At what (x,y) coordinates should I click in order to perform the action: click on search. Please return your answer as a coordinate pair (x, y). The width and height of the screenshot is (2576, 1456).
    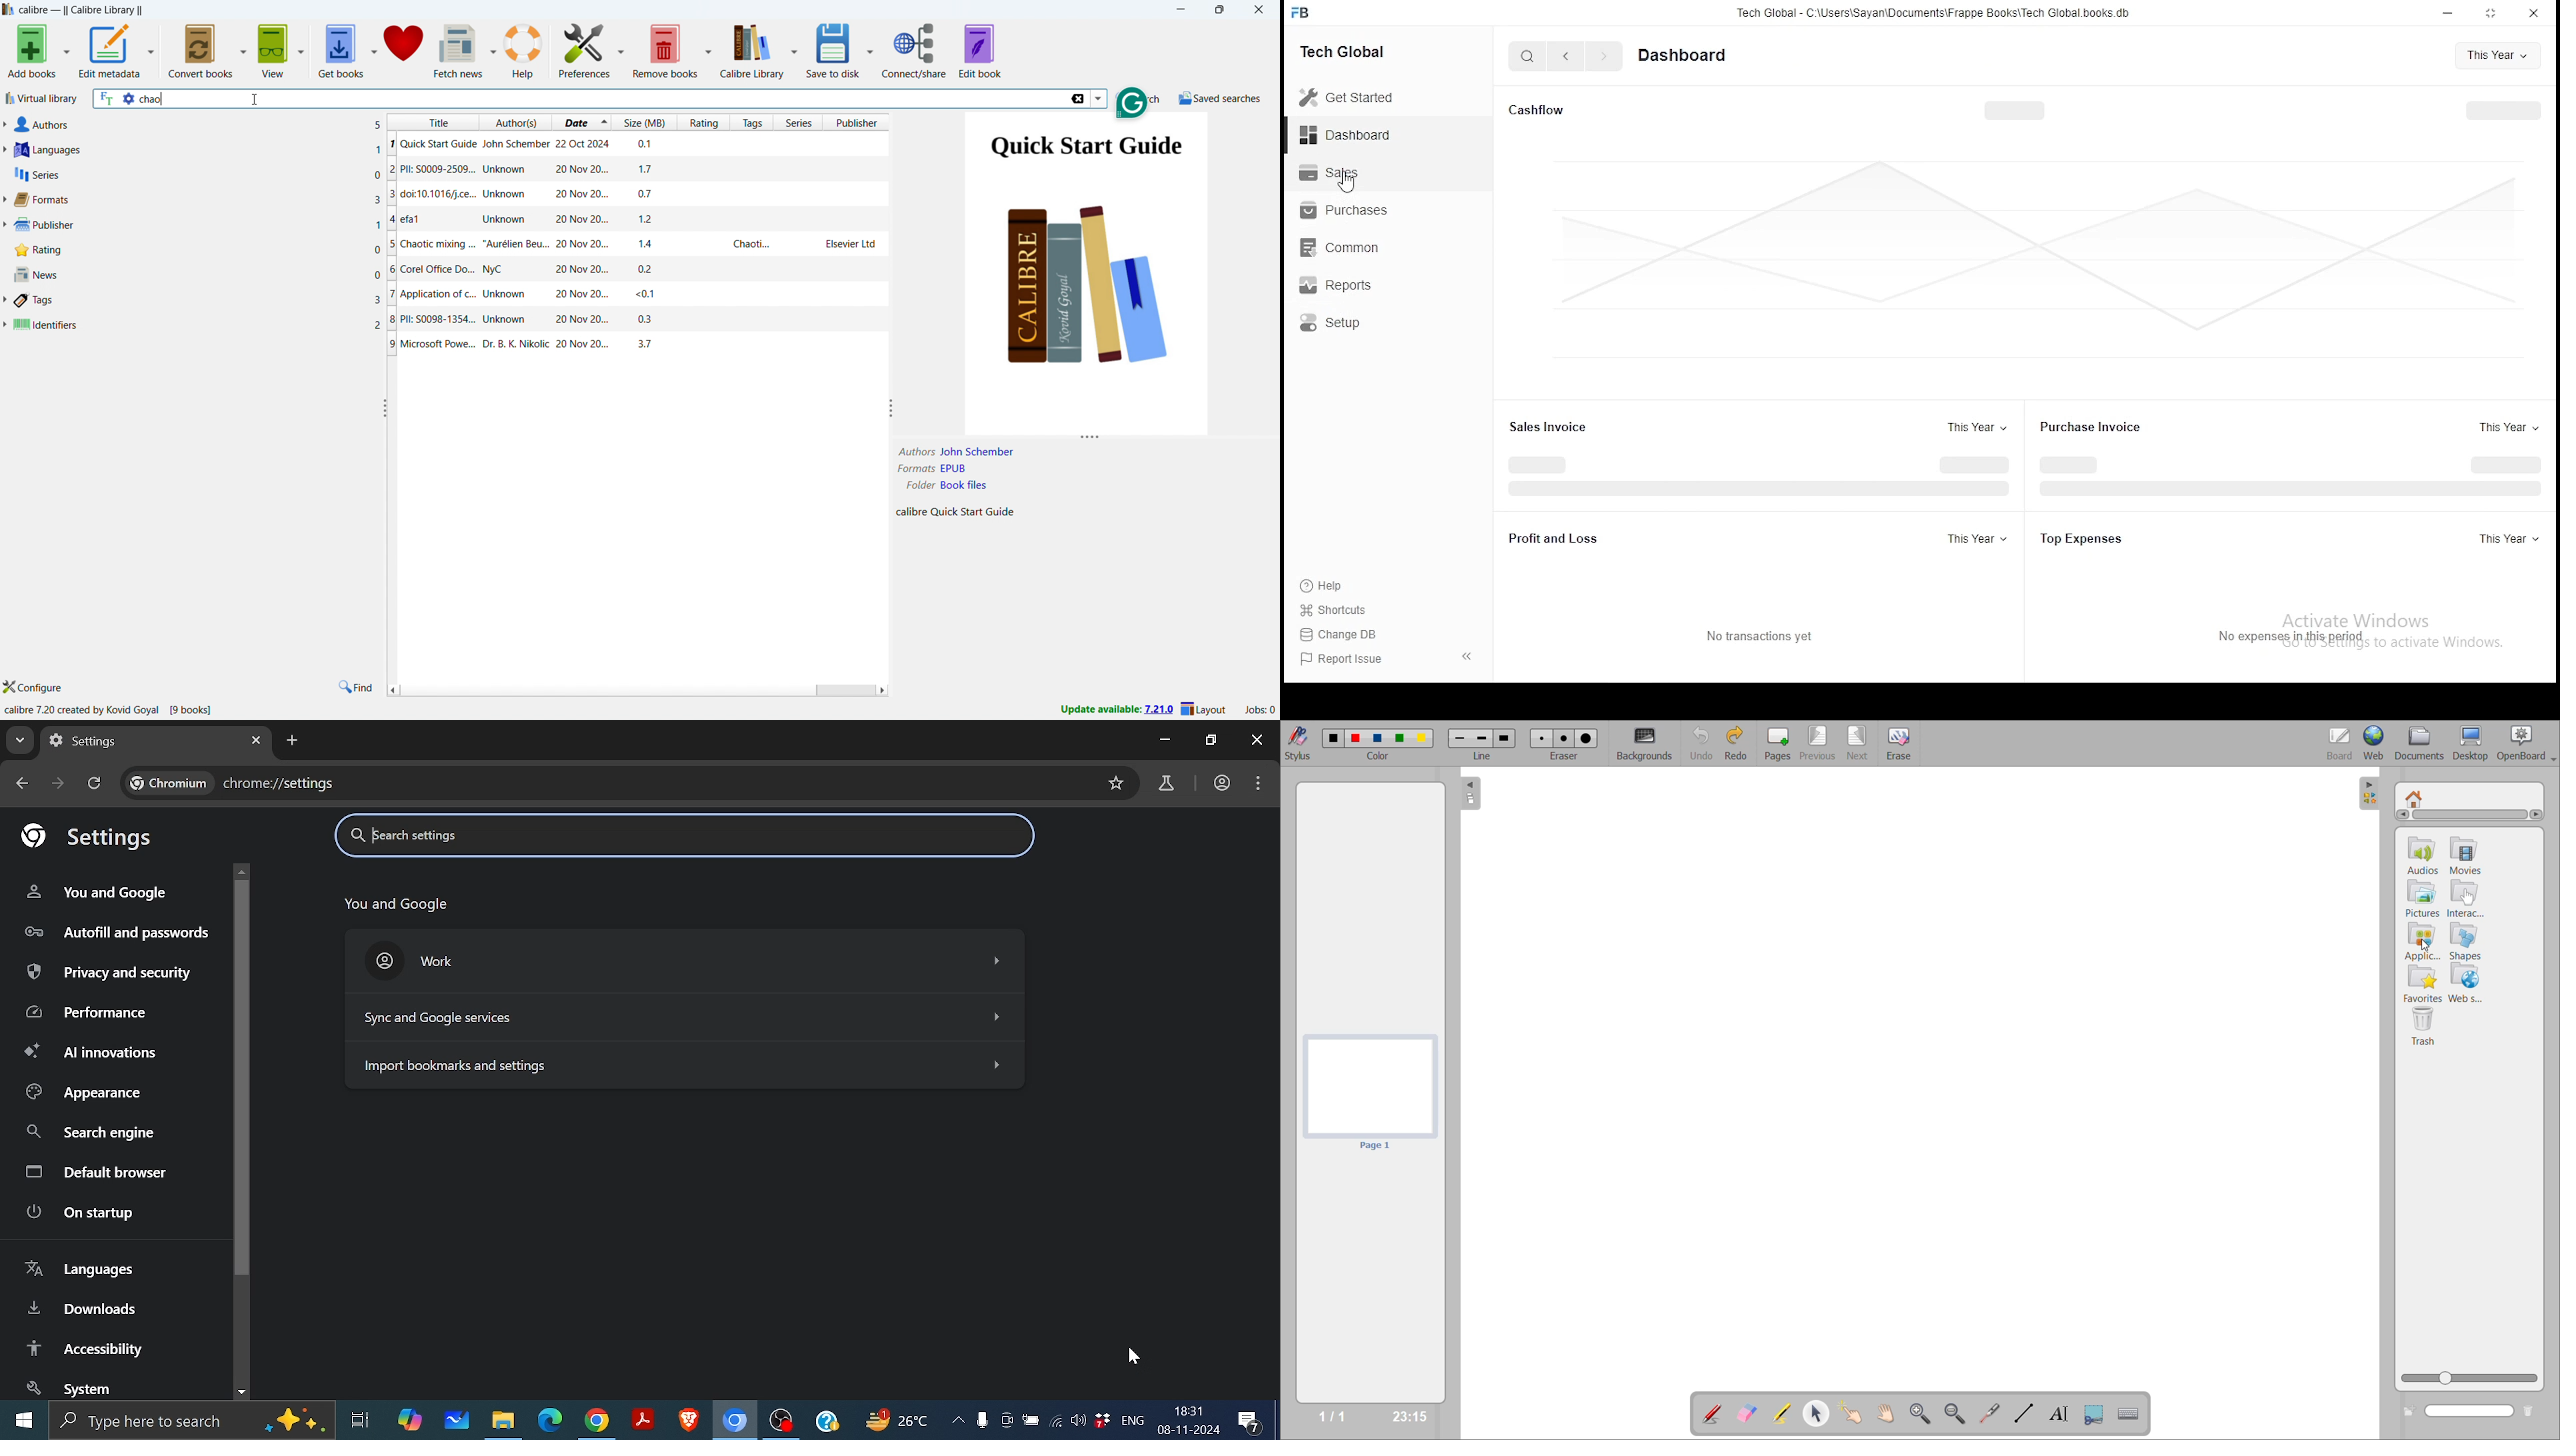
    Looking at the image, I should click on (1528, 55).